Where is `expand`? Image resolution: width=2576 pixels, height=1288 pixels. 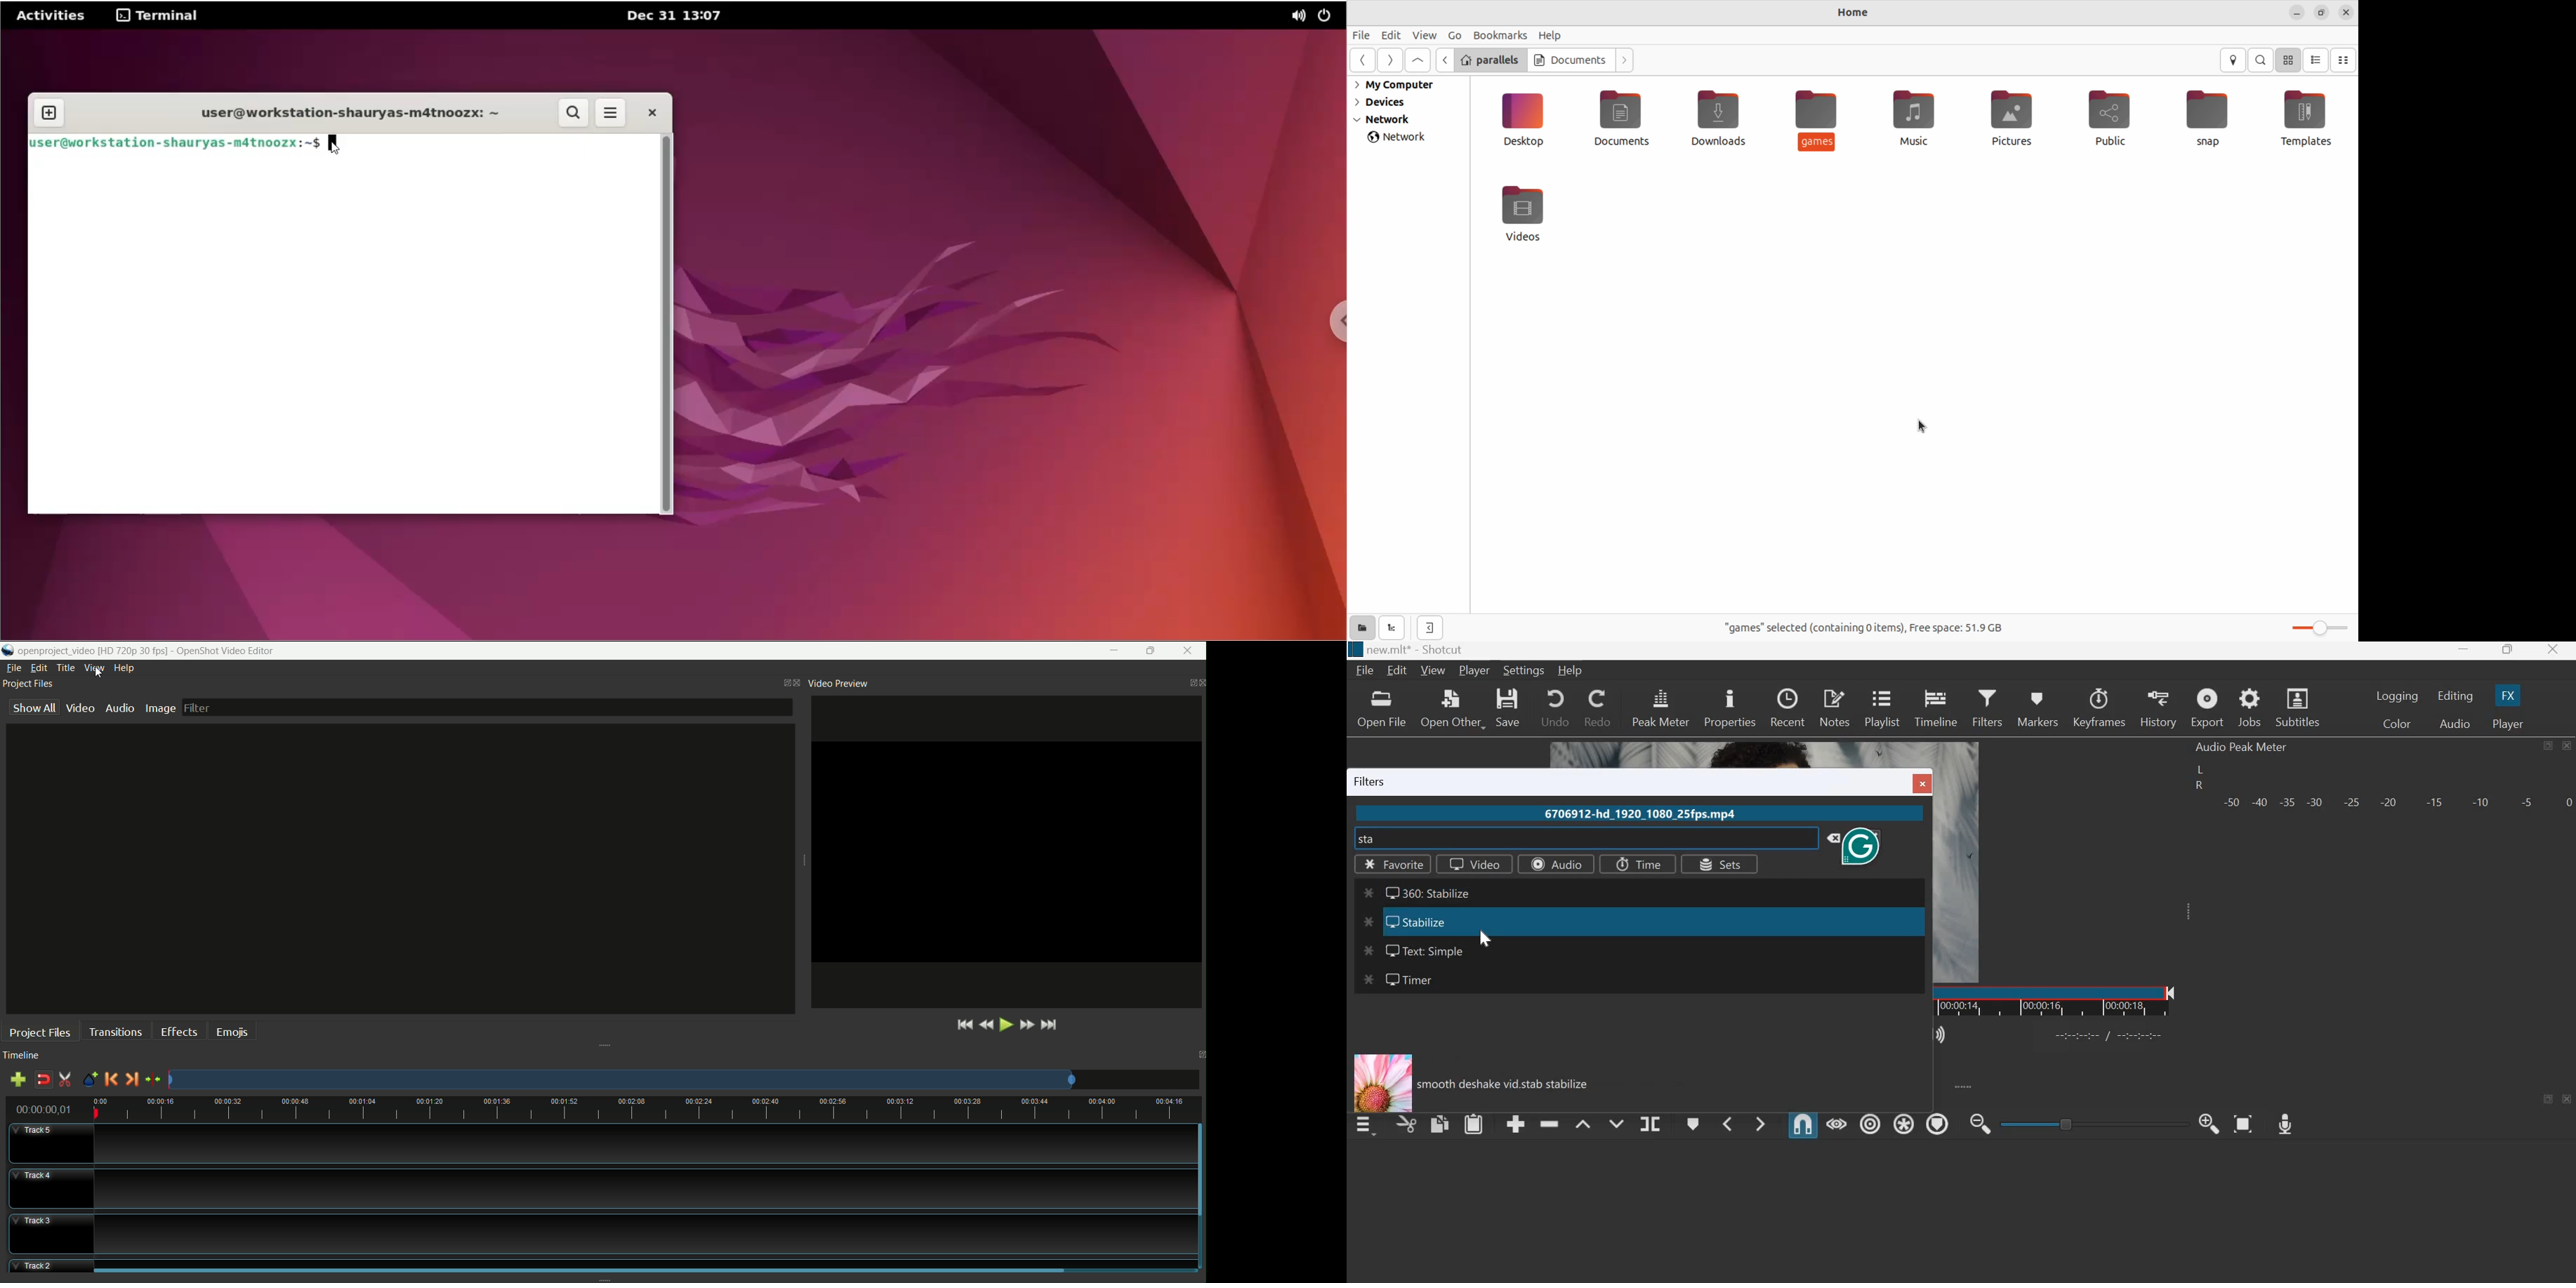
expand is located at coordinates (2193, 916).